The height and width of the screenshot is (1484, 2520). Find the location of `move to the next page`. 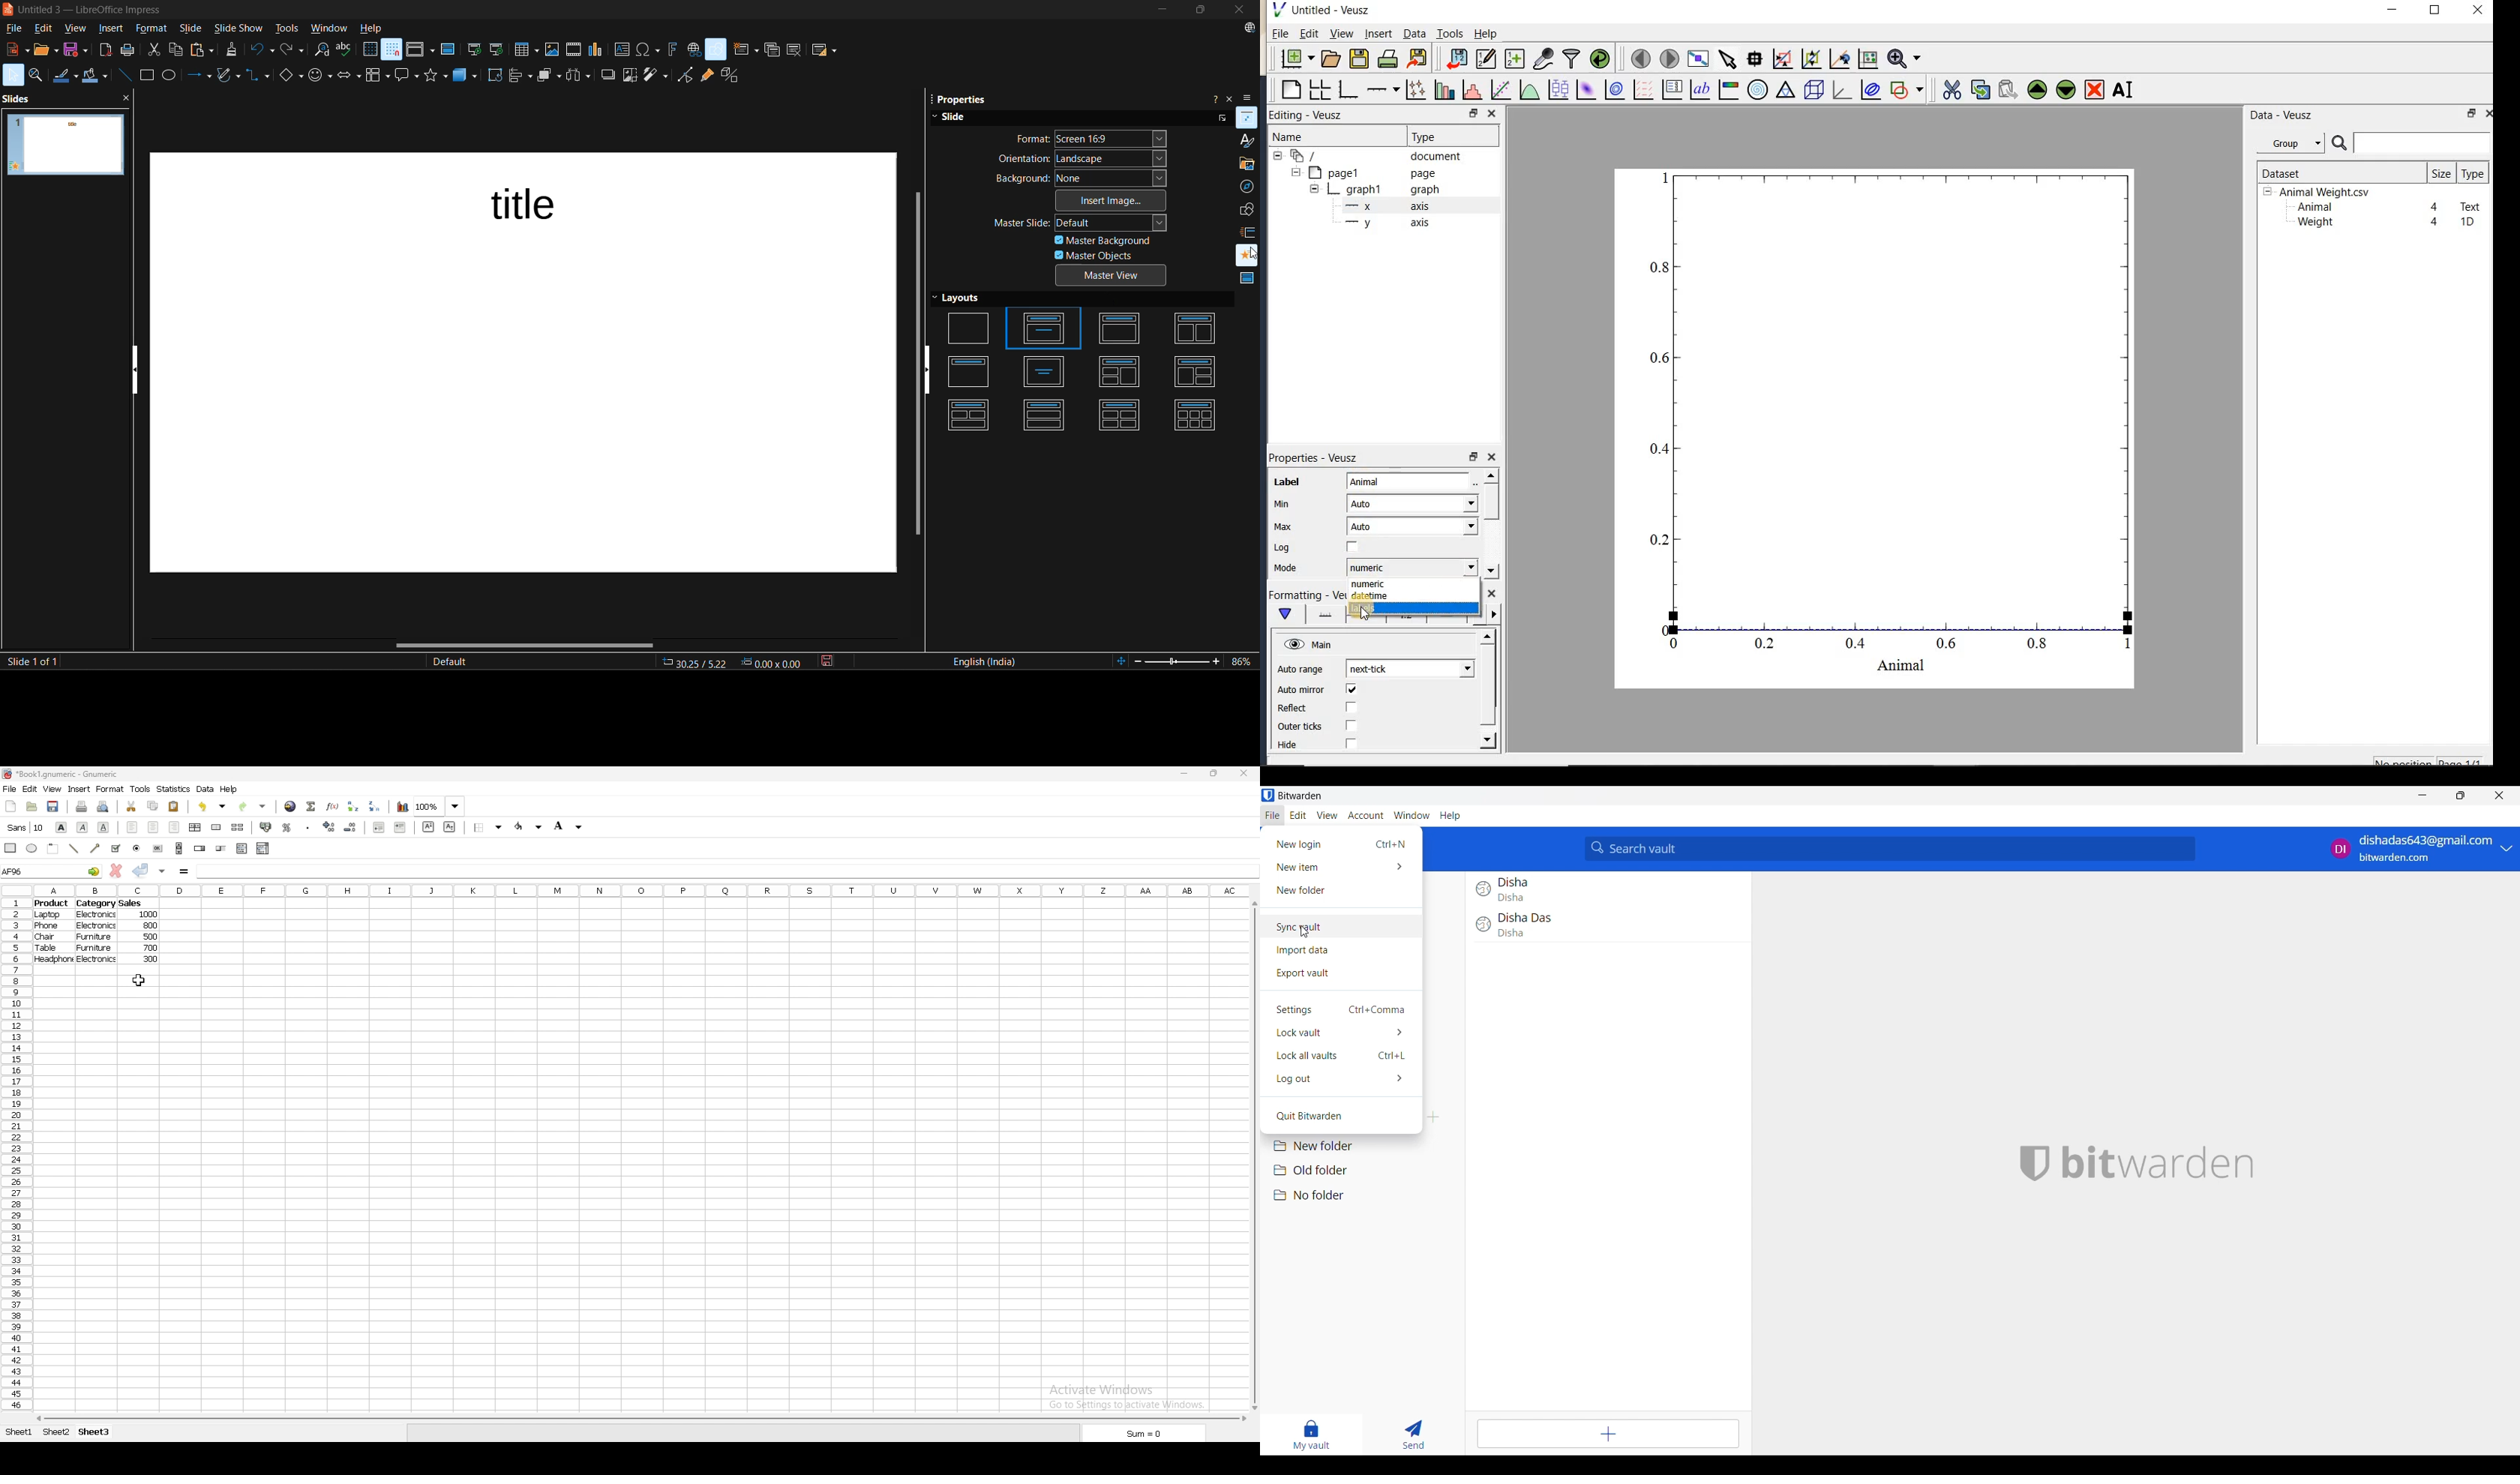

move to the next page is located at coordinates (1668, 57).